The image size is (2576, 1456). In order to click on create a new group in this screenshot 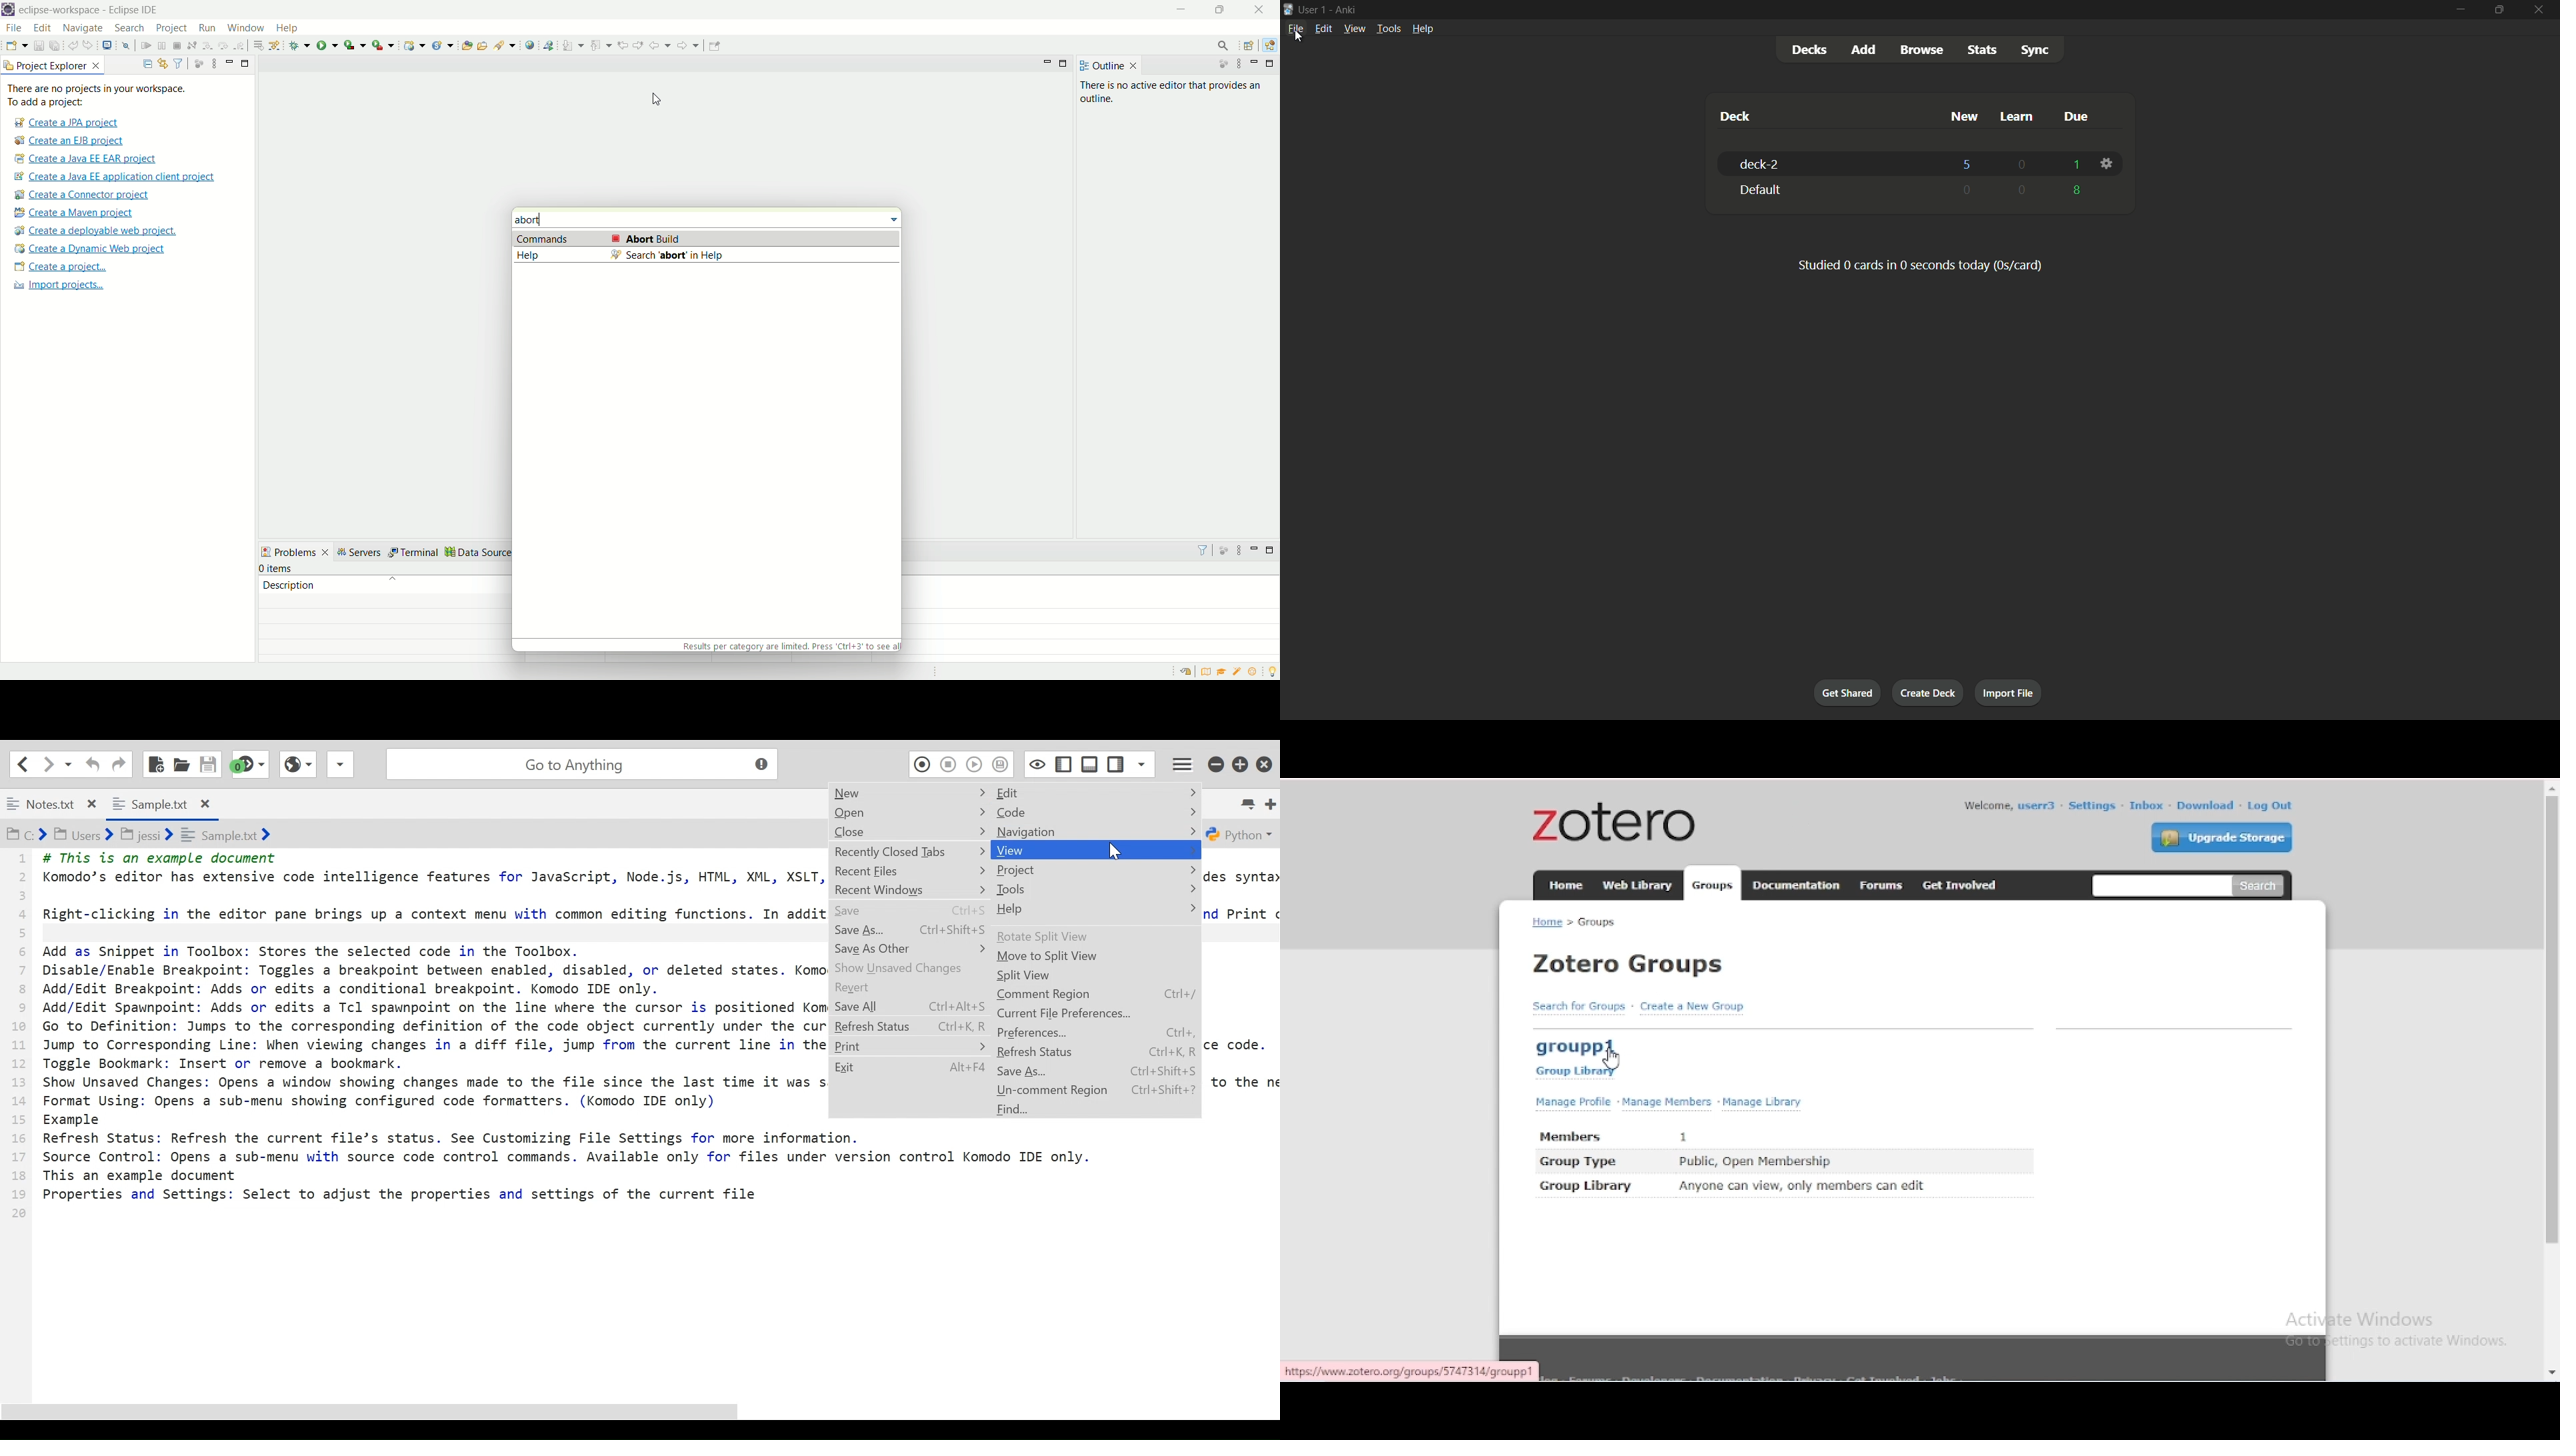, I will do `click(1692, 1006)`.